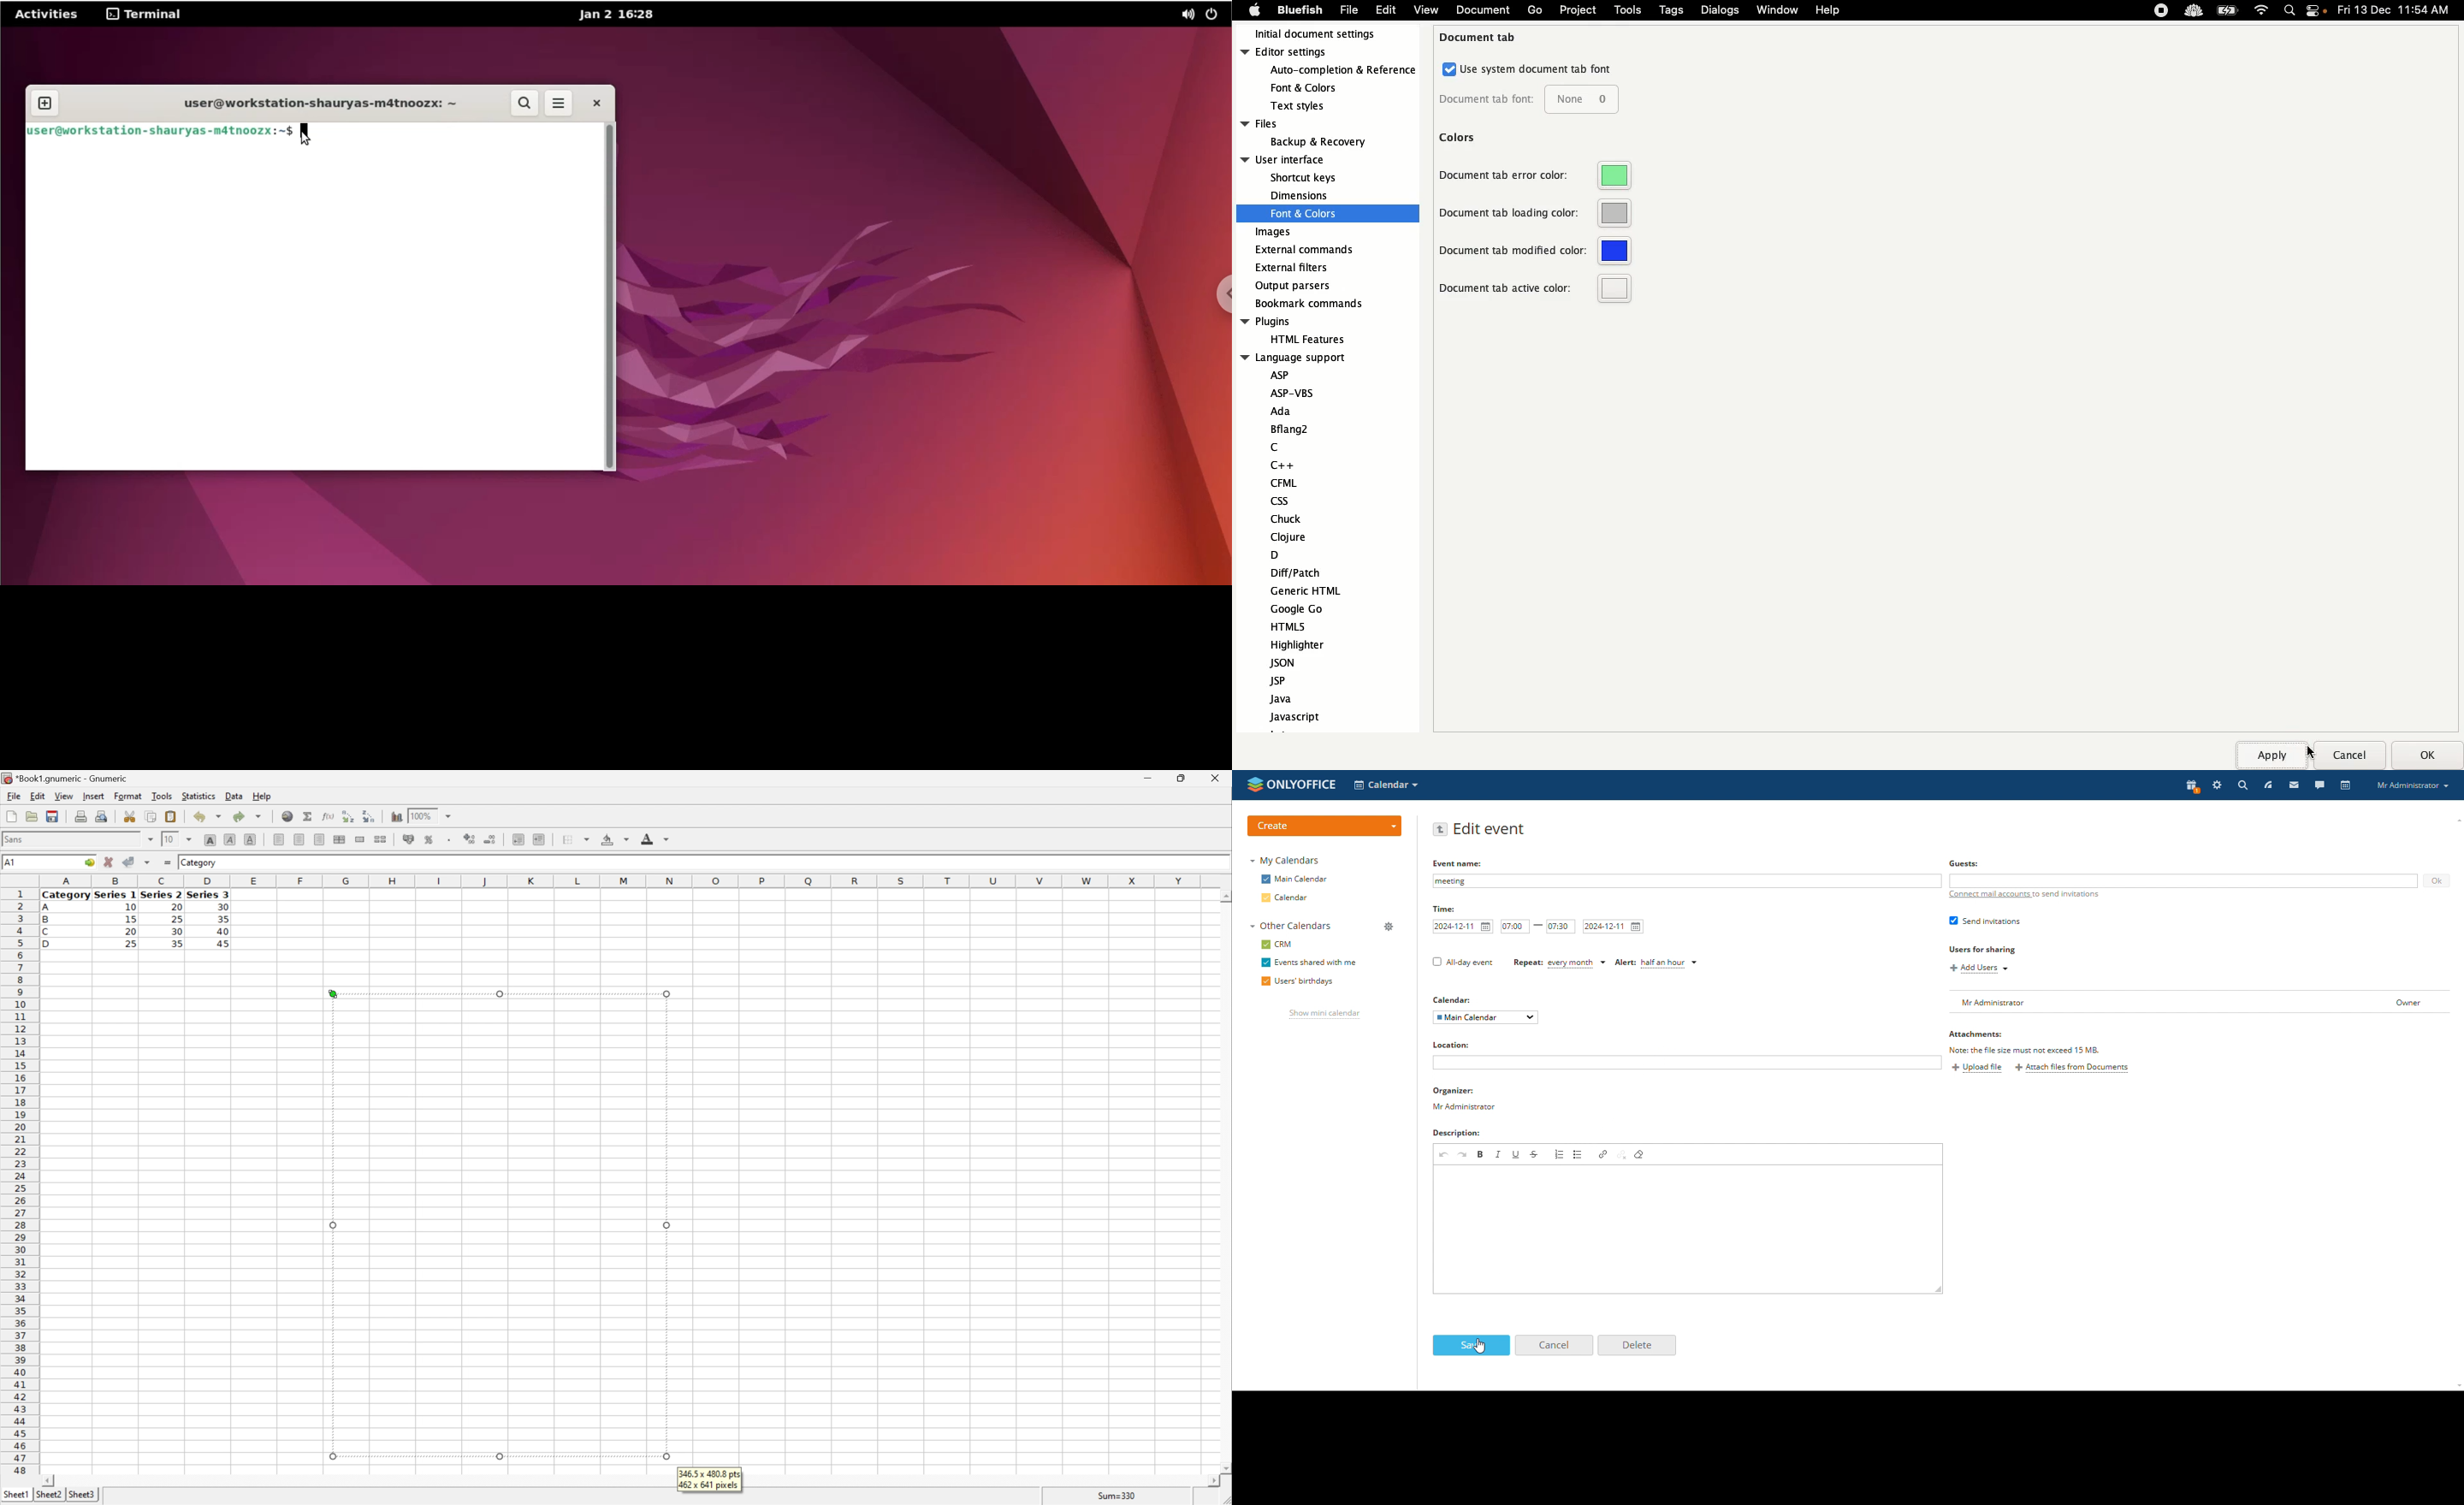 This screenshot has height=1512, width=2464. I want to click on Minimize, so click(1144, 778).